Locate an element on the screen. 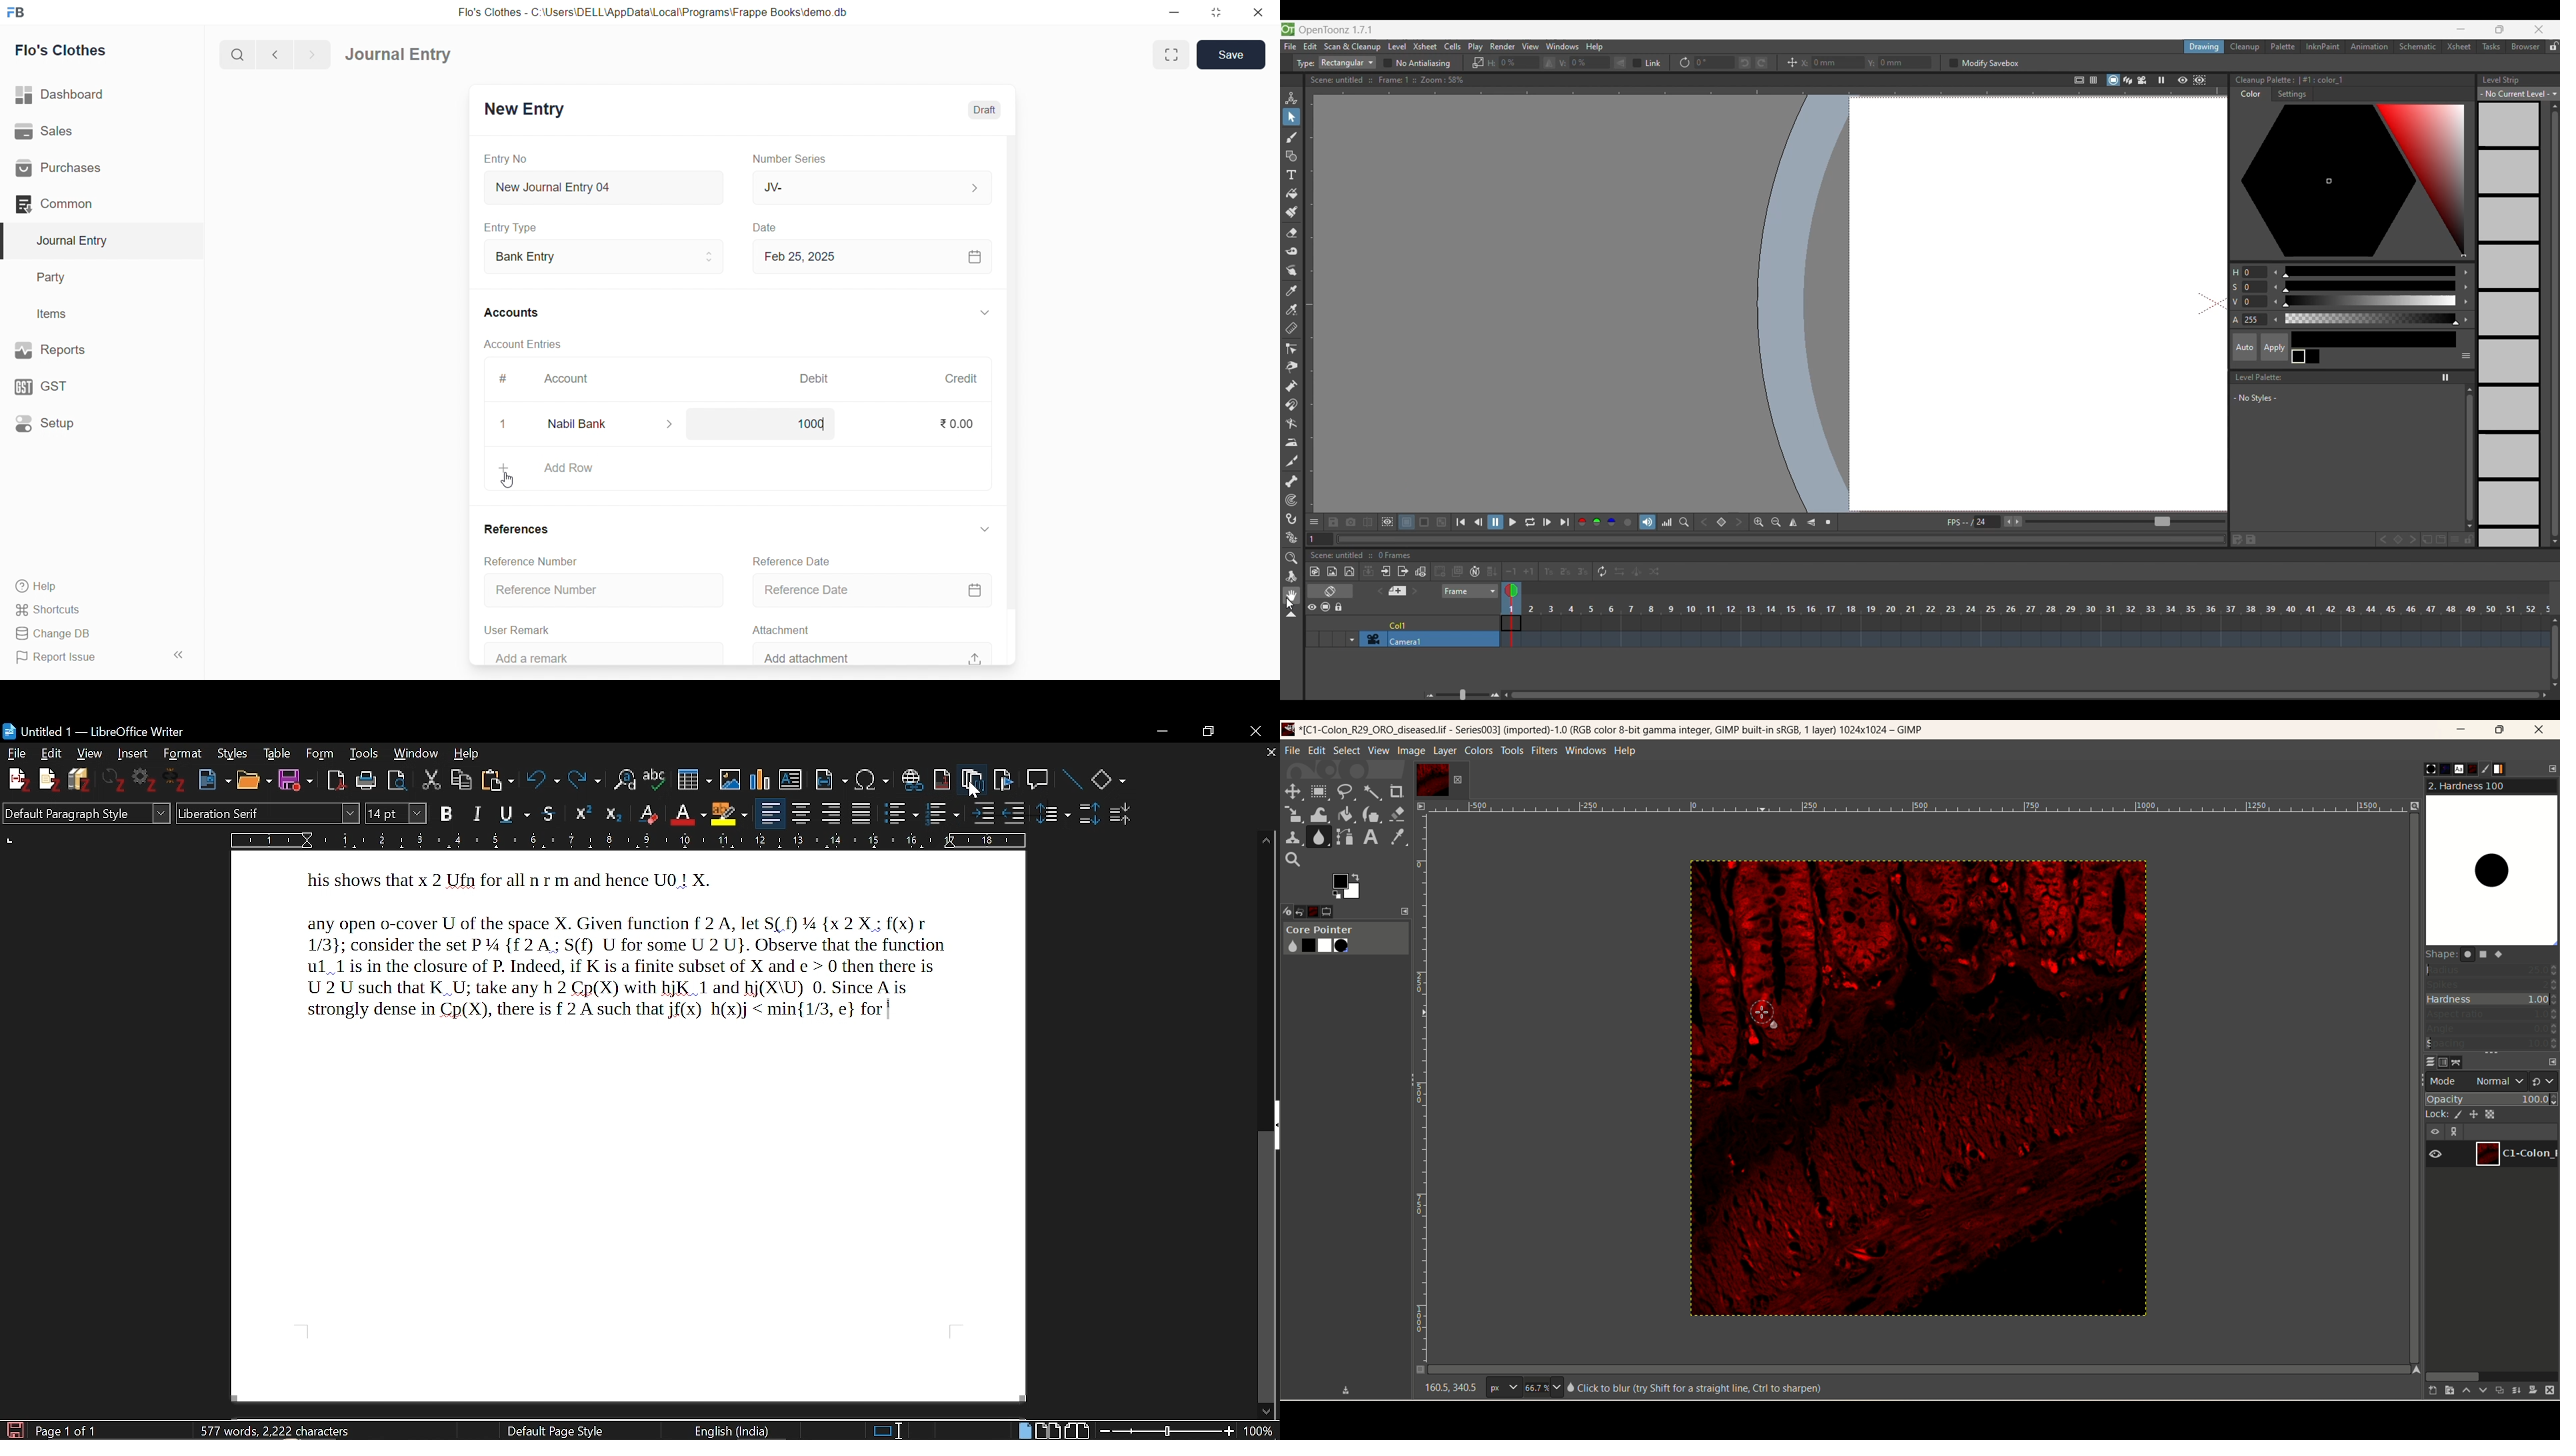 The height and width of the screenshot is (1456, 2576). Date is located at coordinates (767, 228).